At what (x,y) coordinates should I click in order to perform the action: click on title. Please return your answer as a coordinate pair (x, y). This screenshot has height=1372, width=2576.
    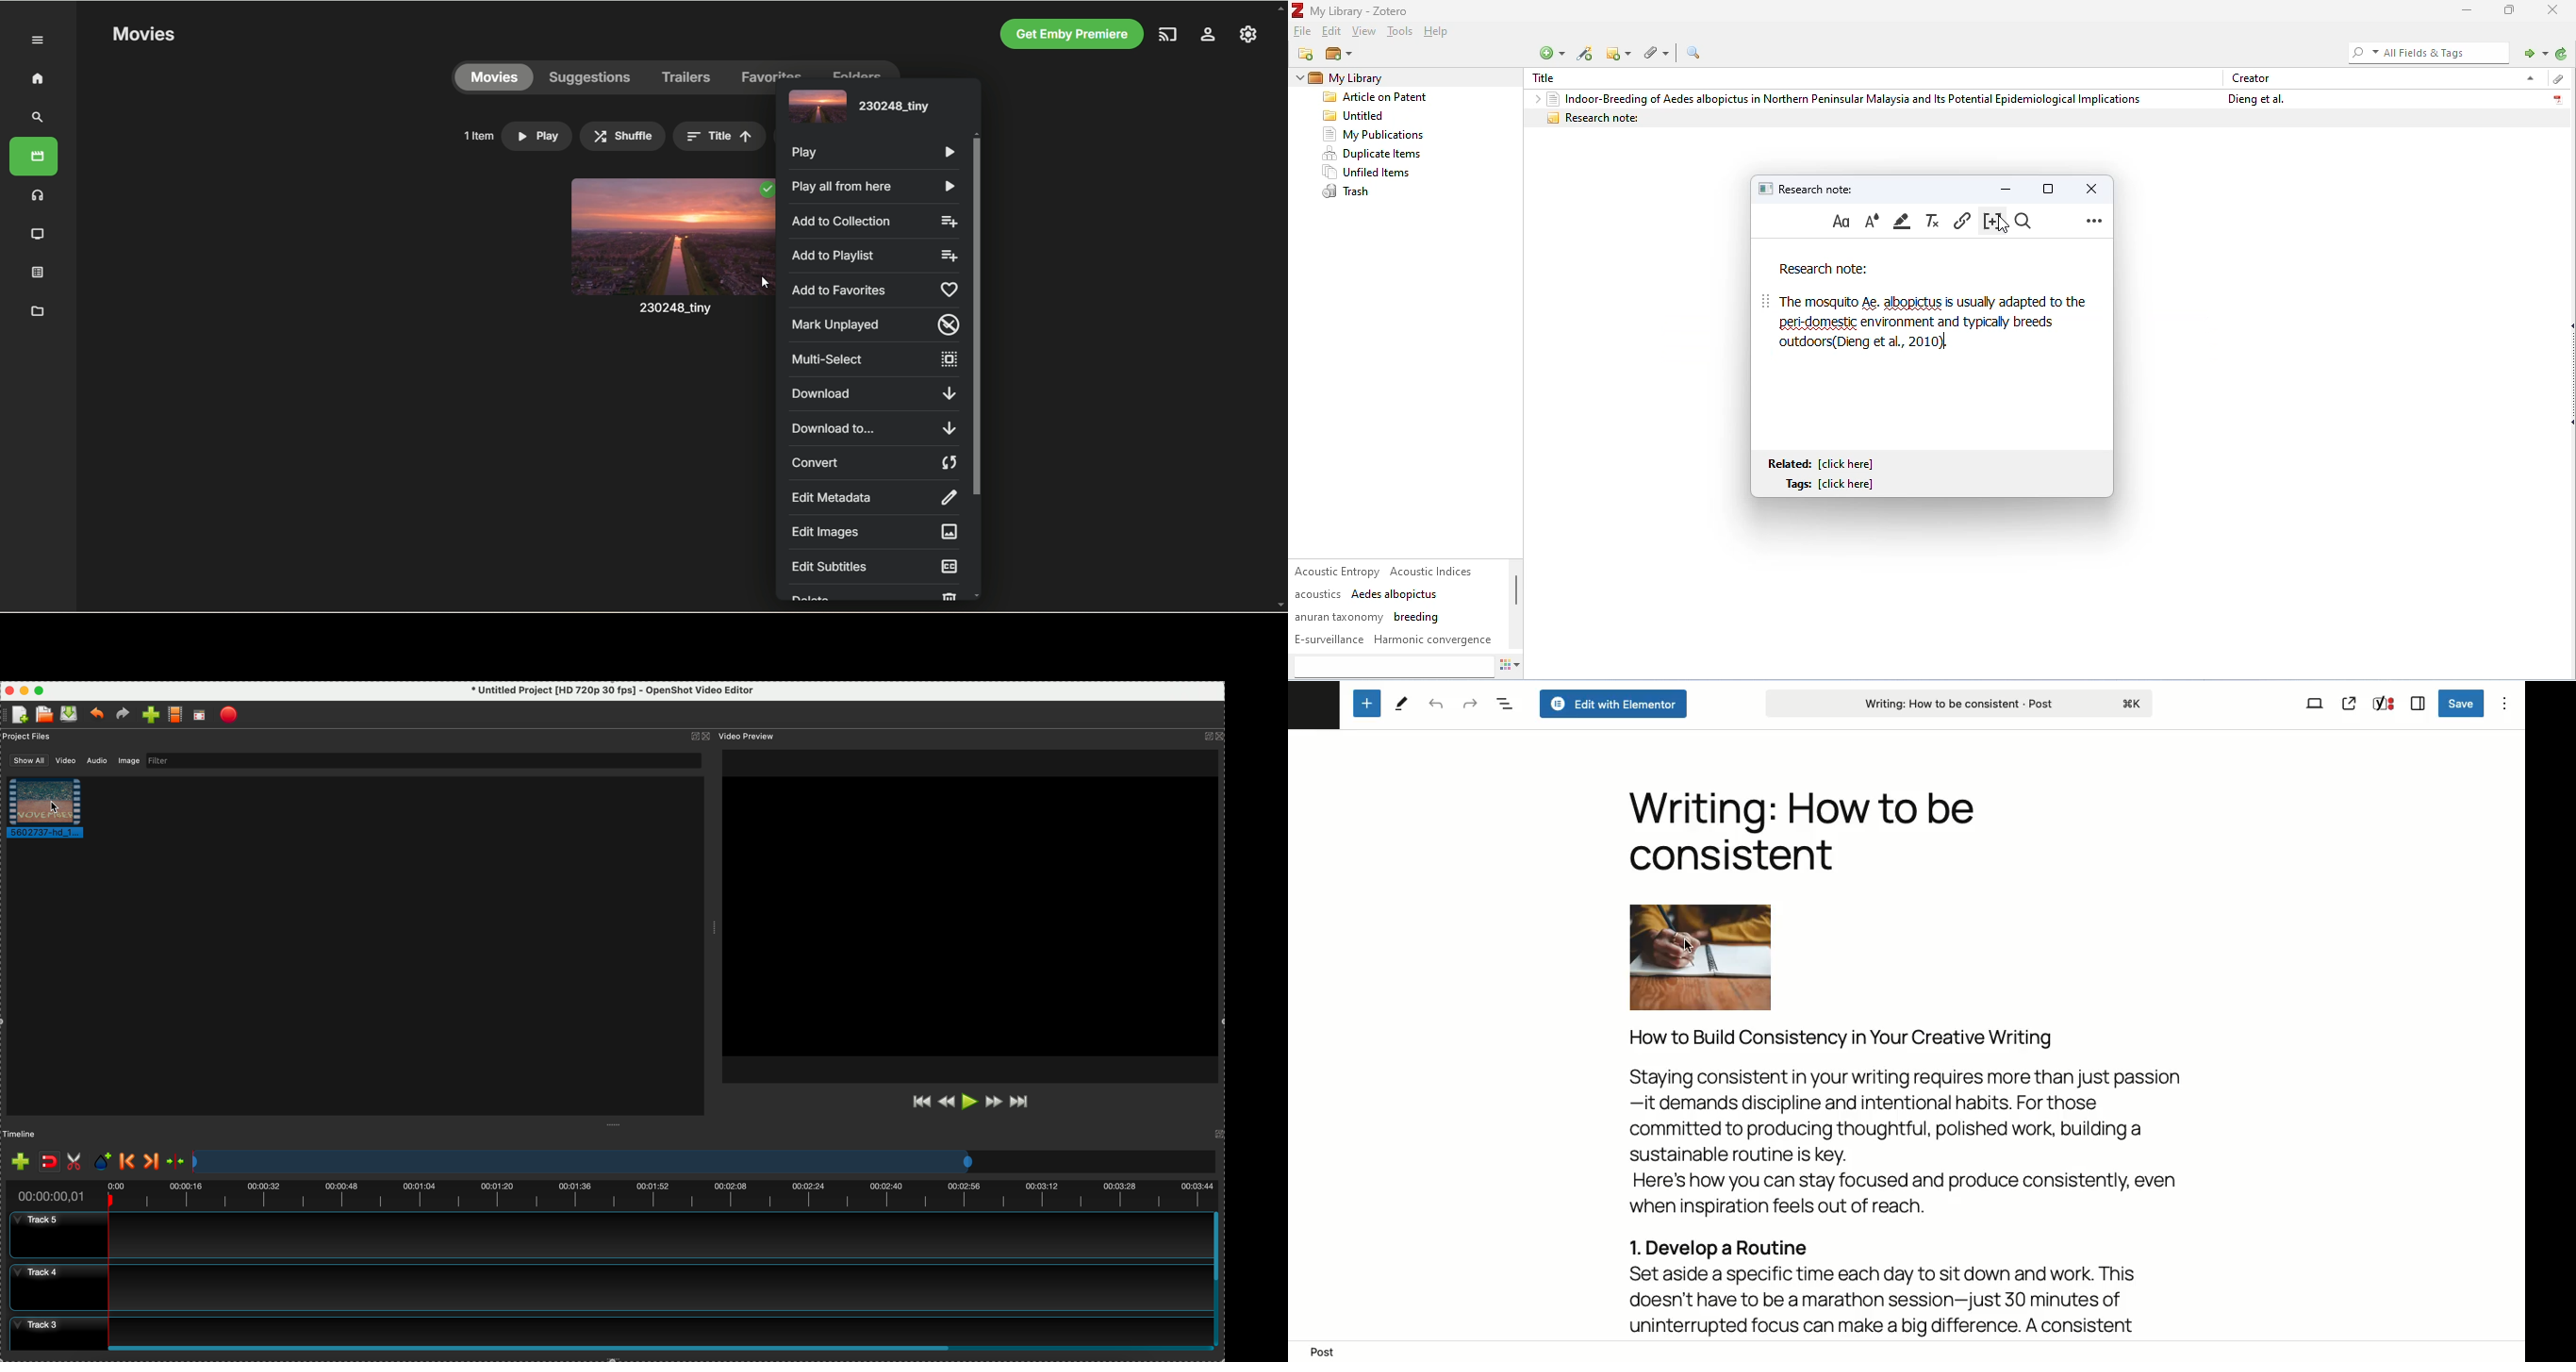
    Looking at the image, I should click on (1352, 10).